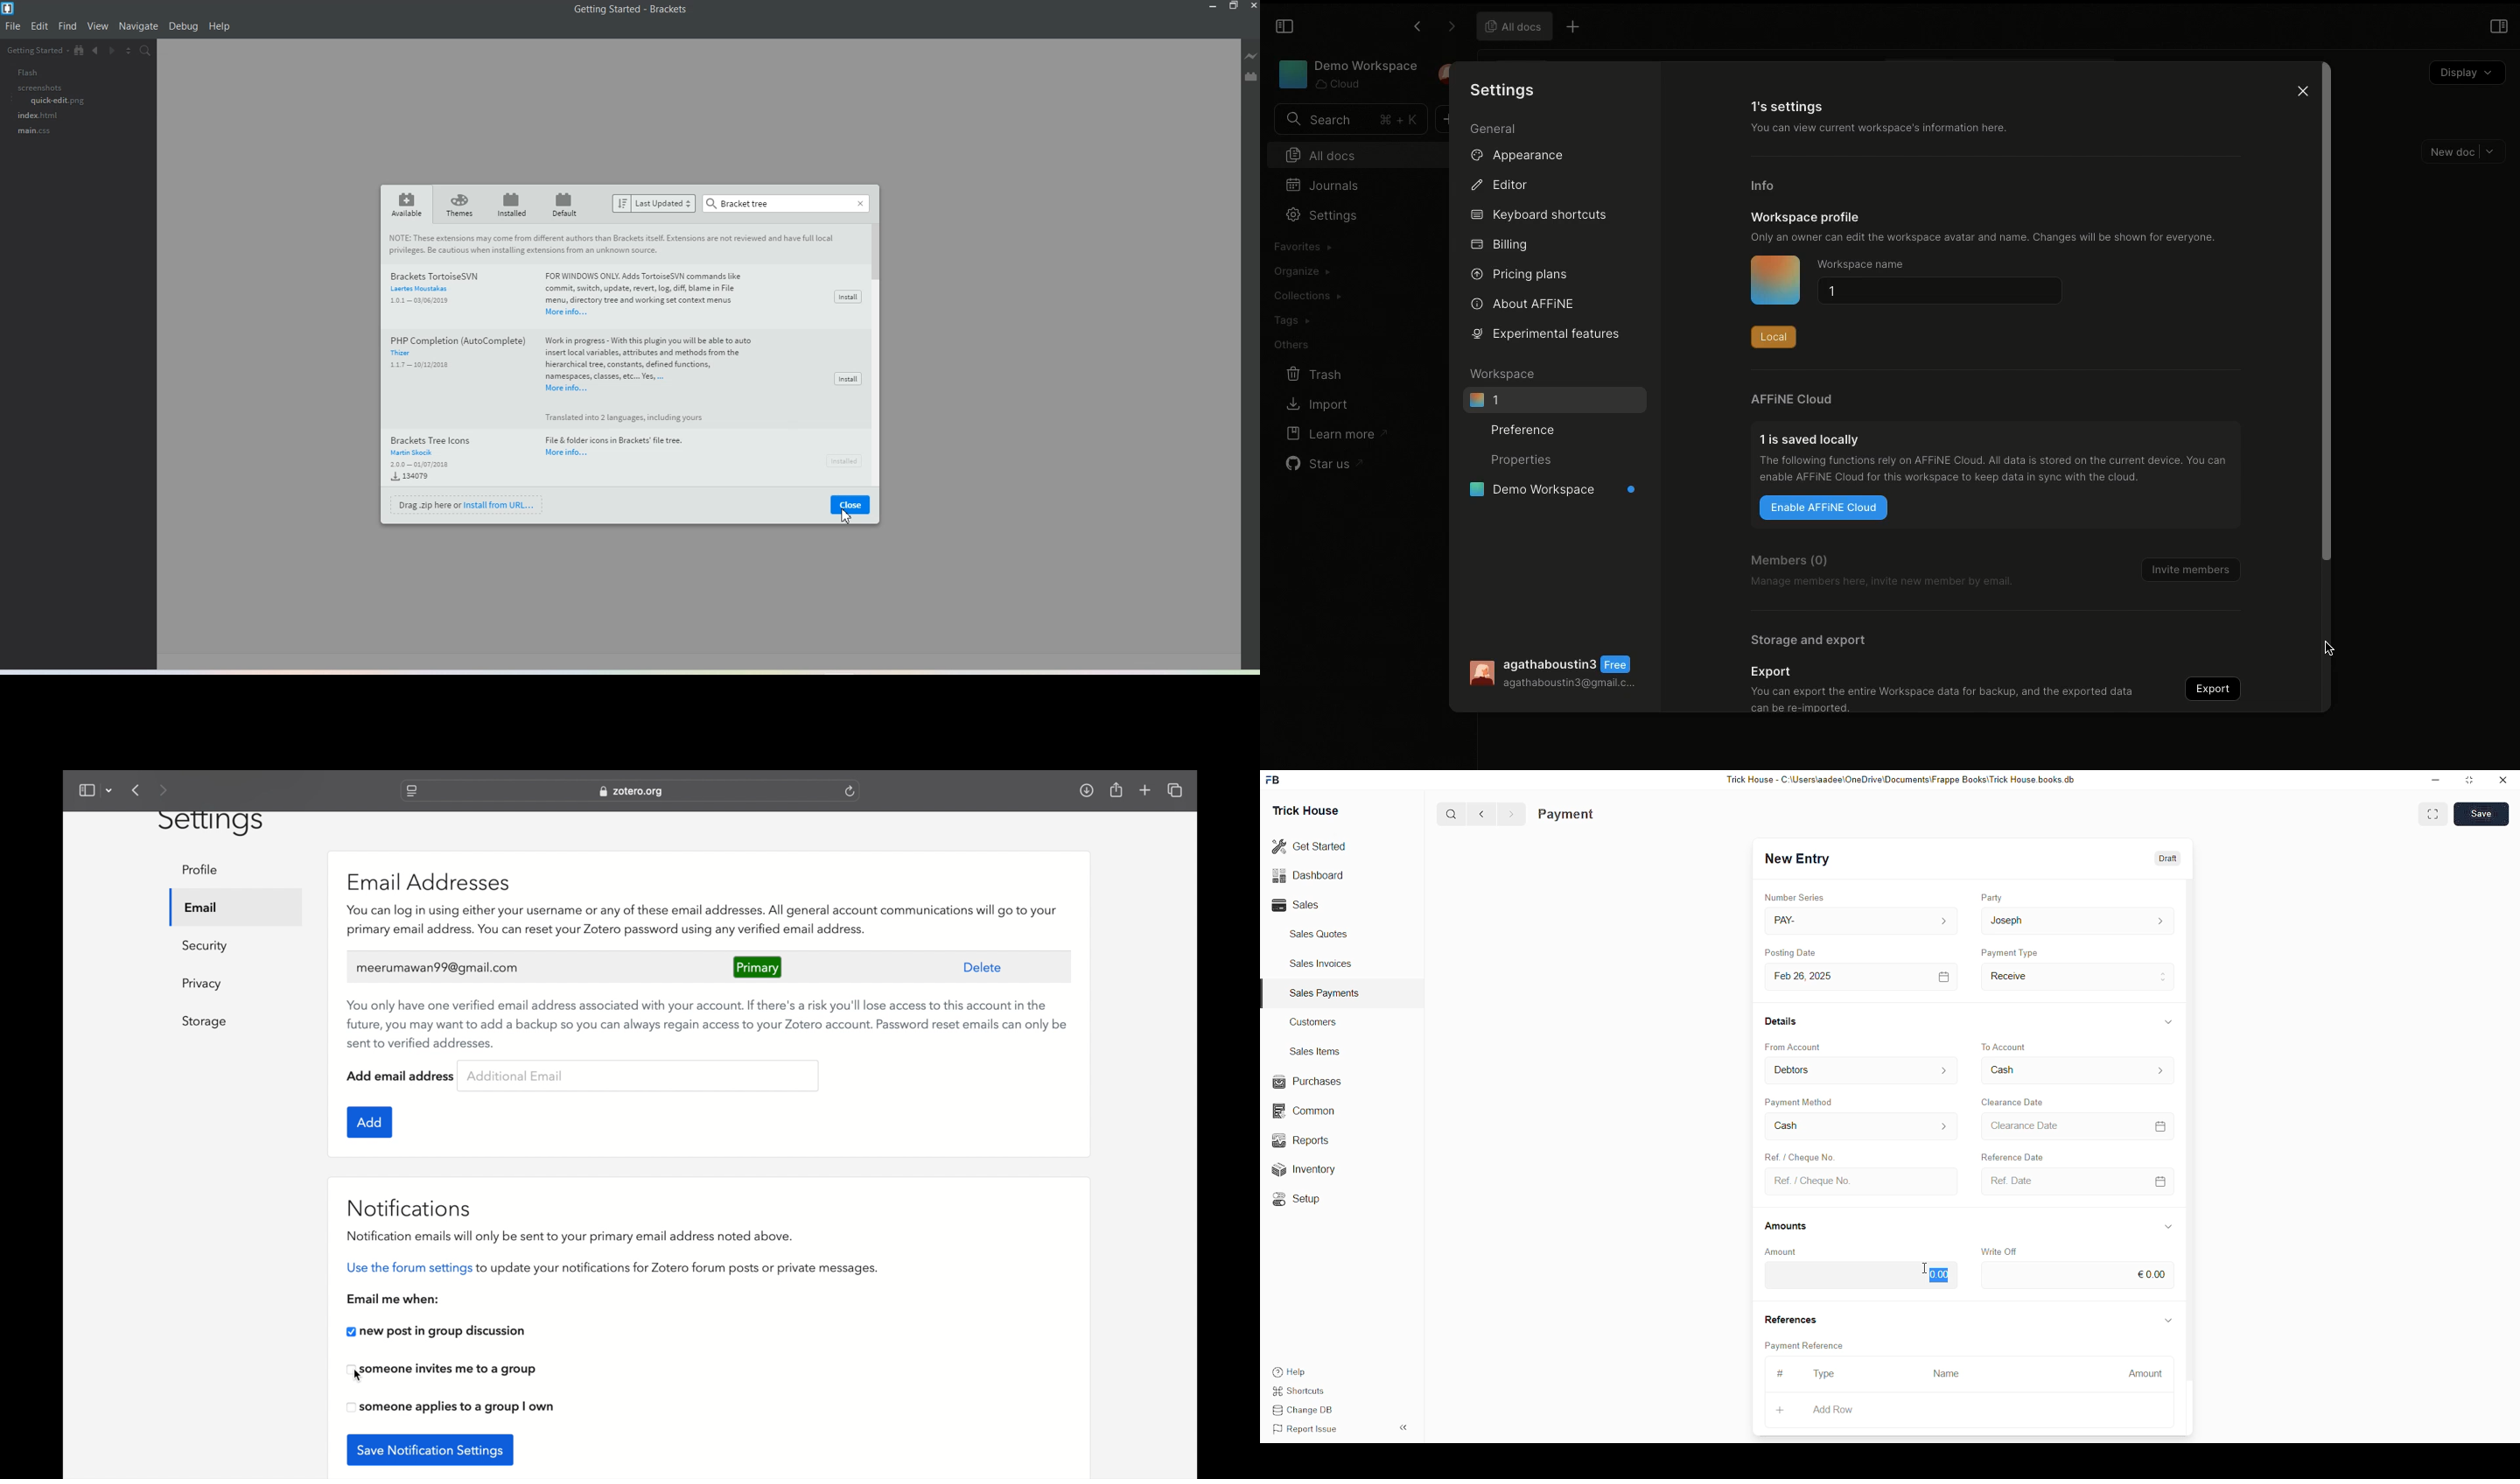  I want to click on References, so click(1790, 1318).